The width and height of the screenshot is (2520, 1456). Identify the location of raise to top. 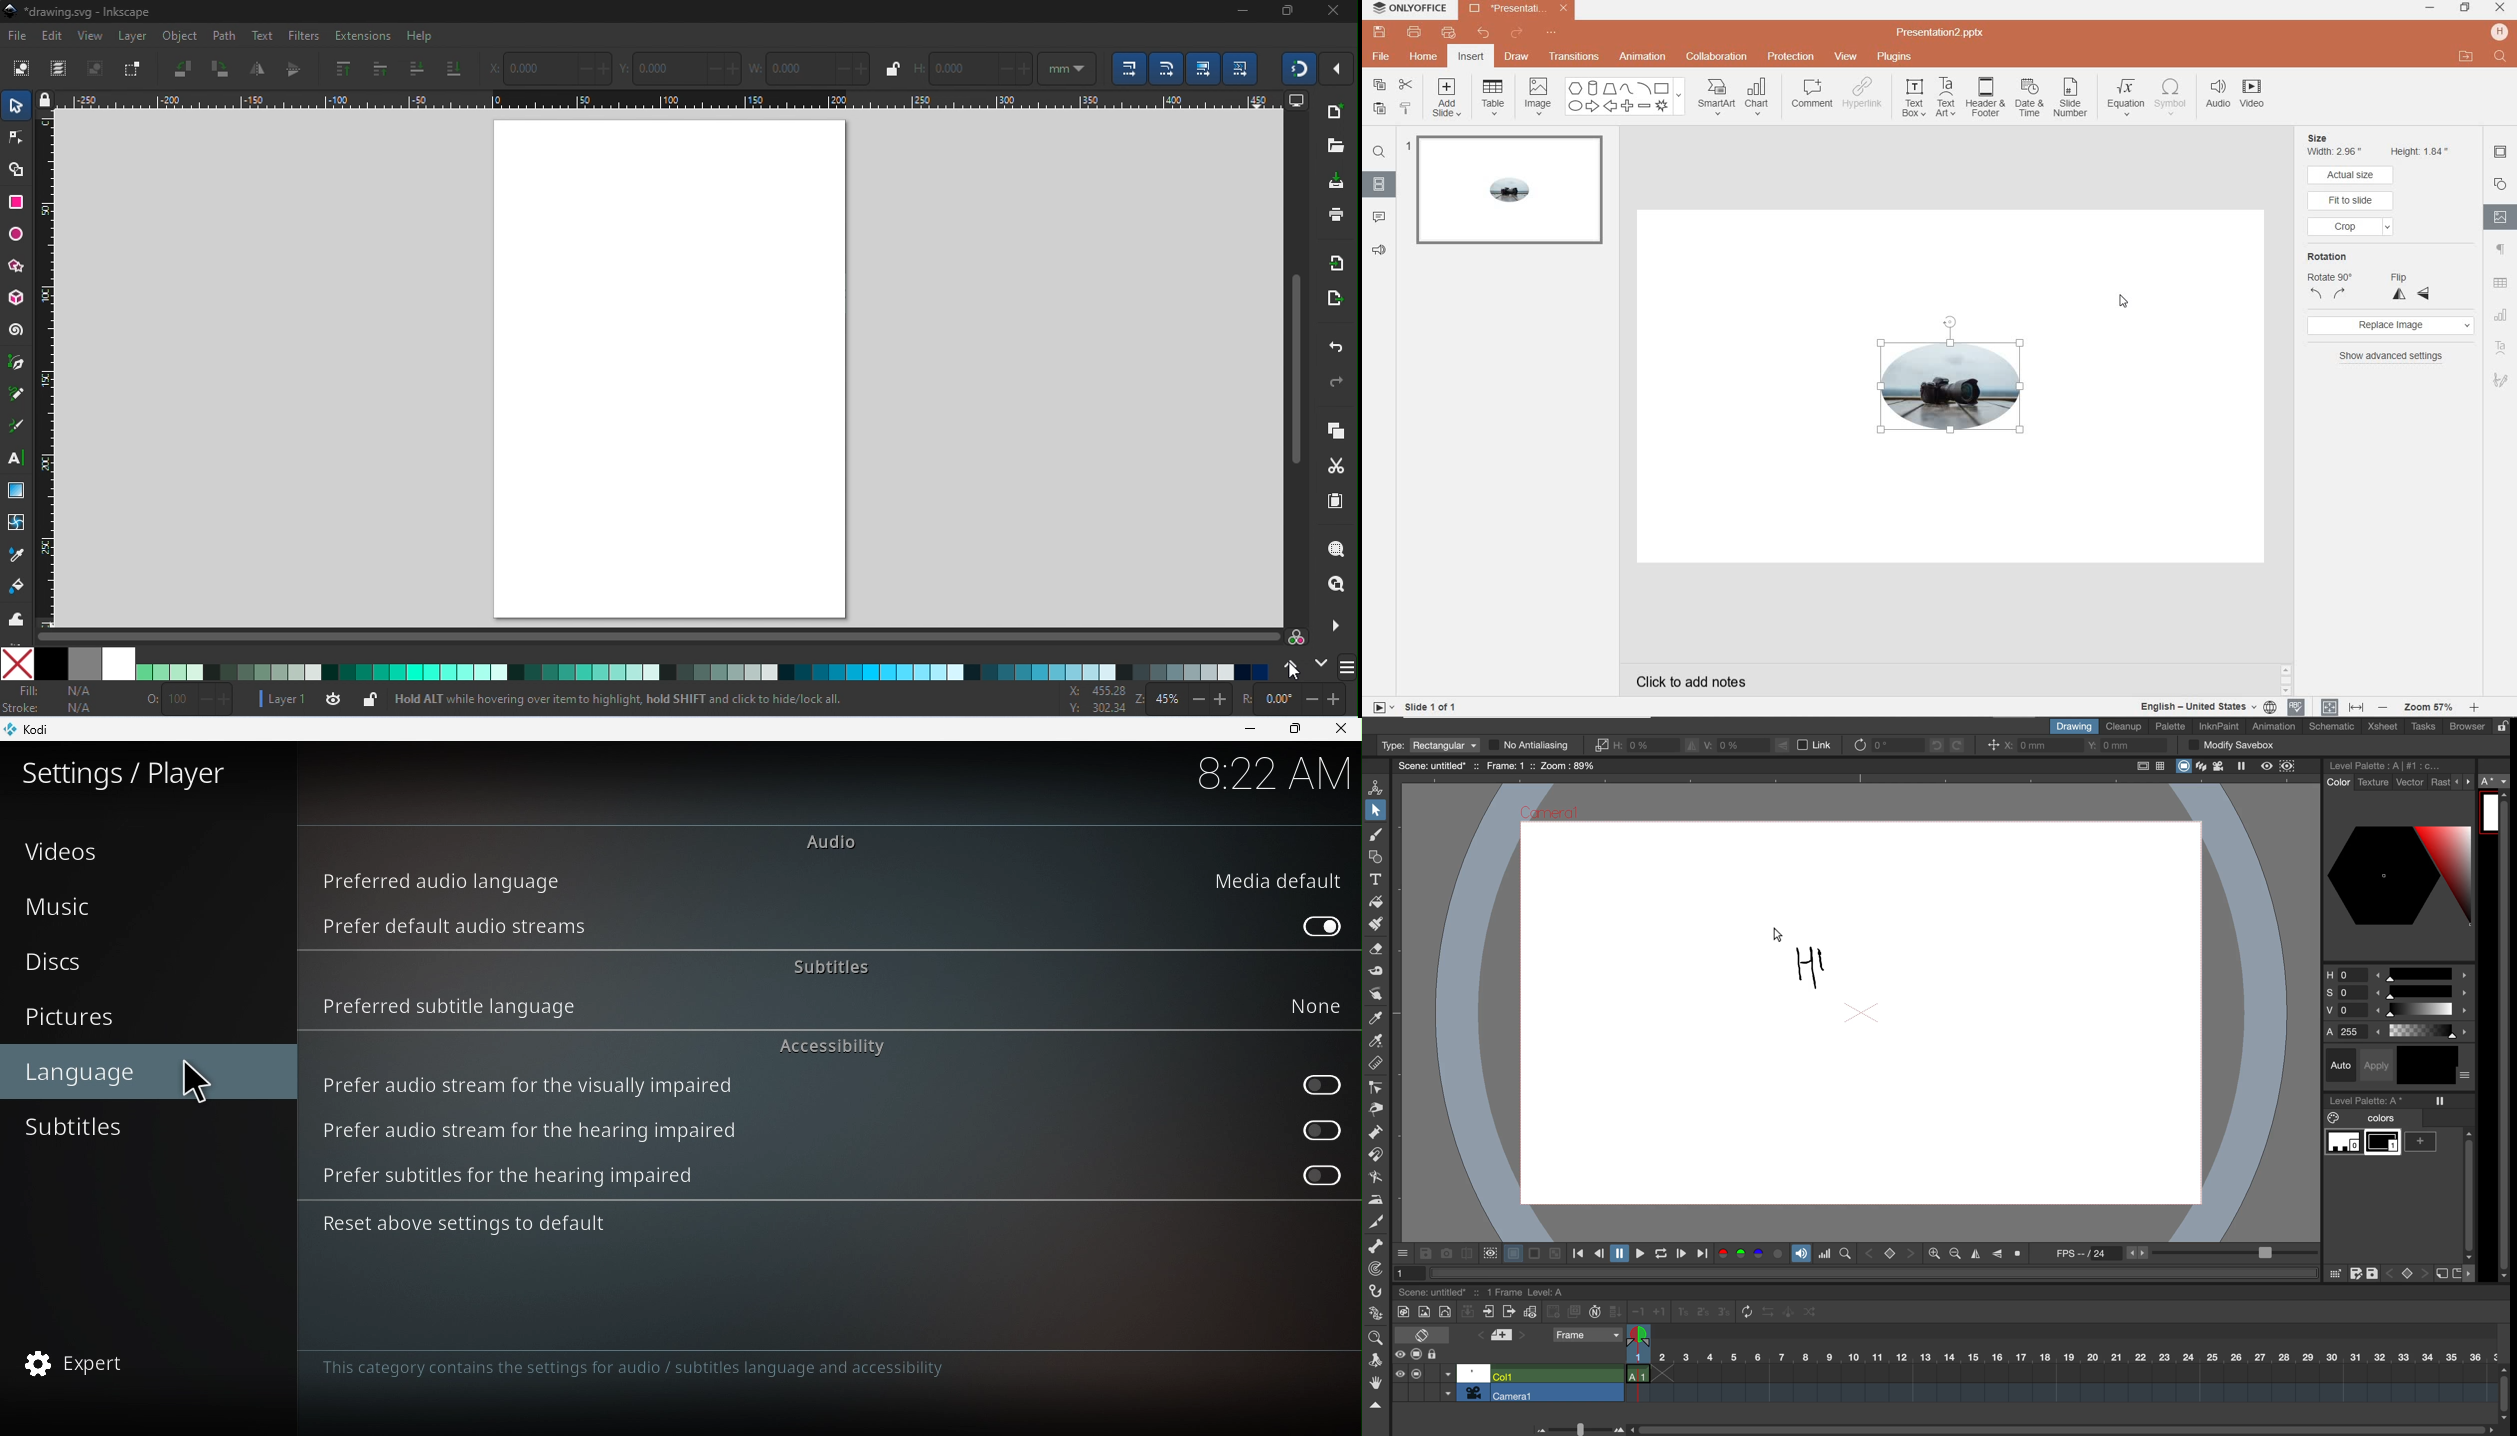
(343, 69).